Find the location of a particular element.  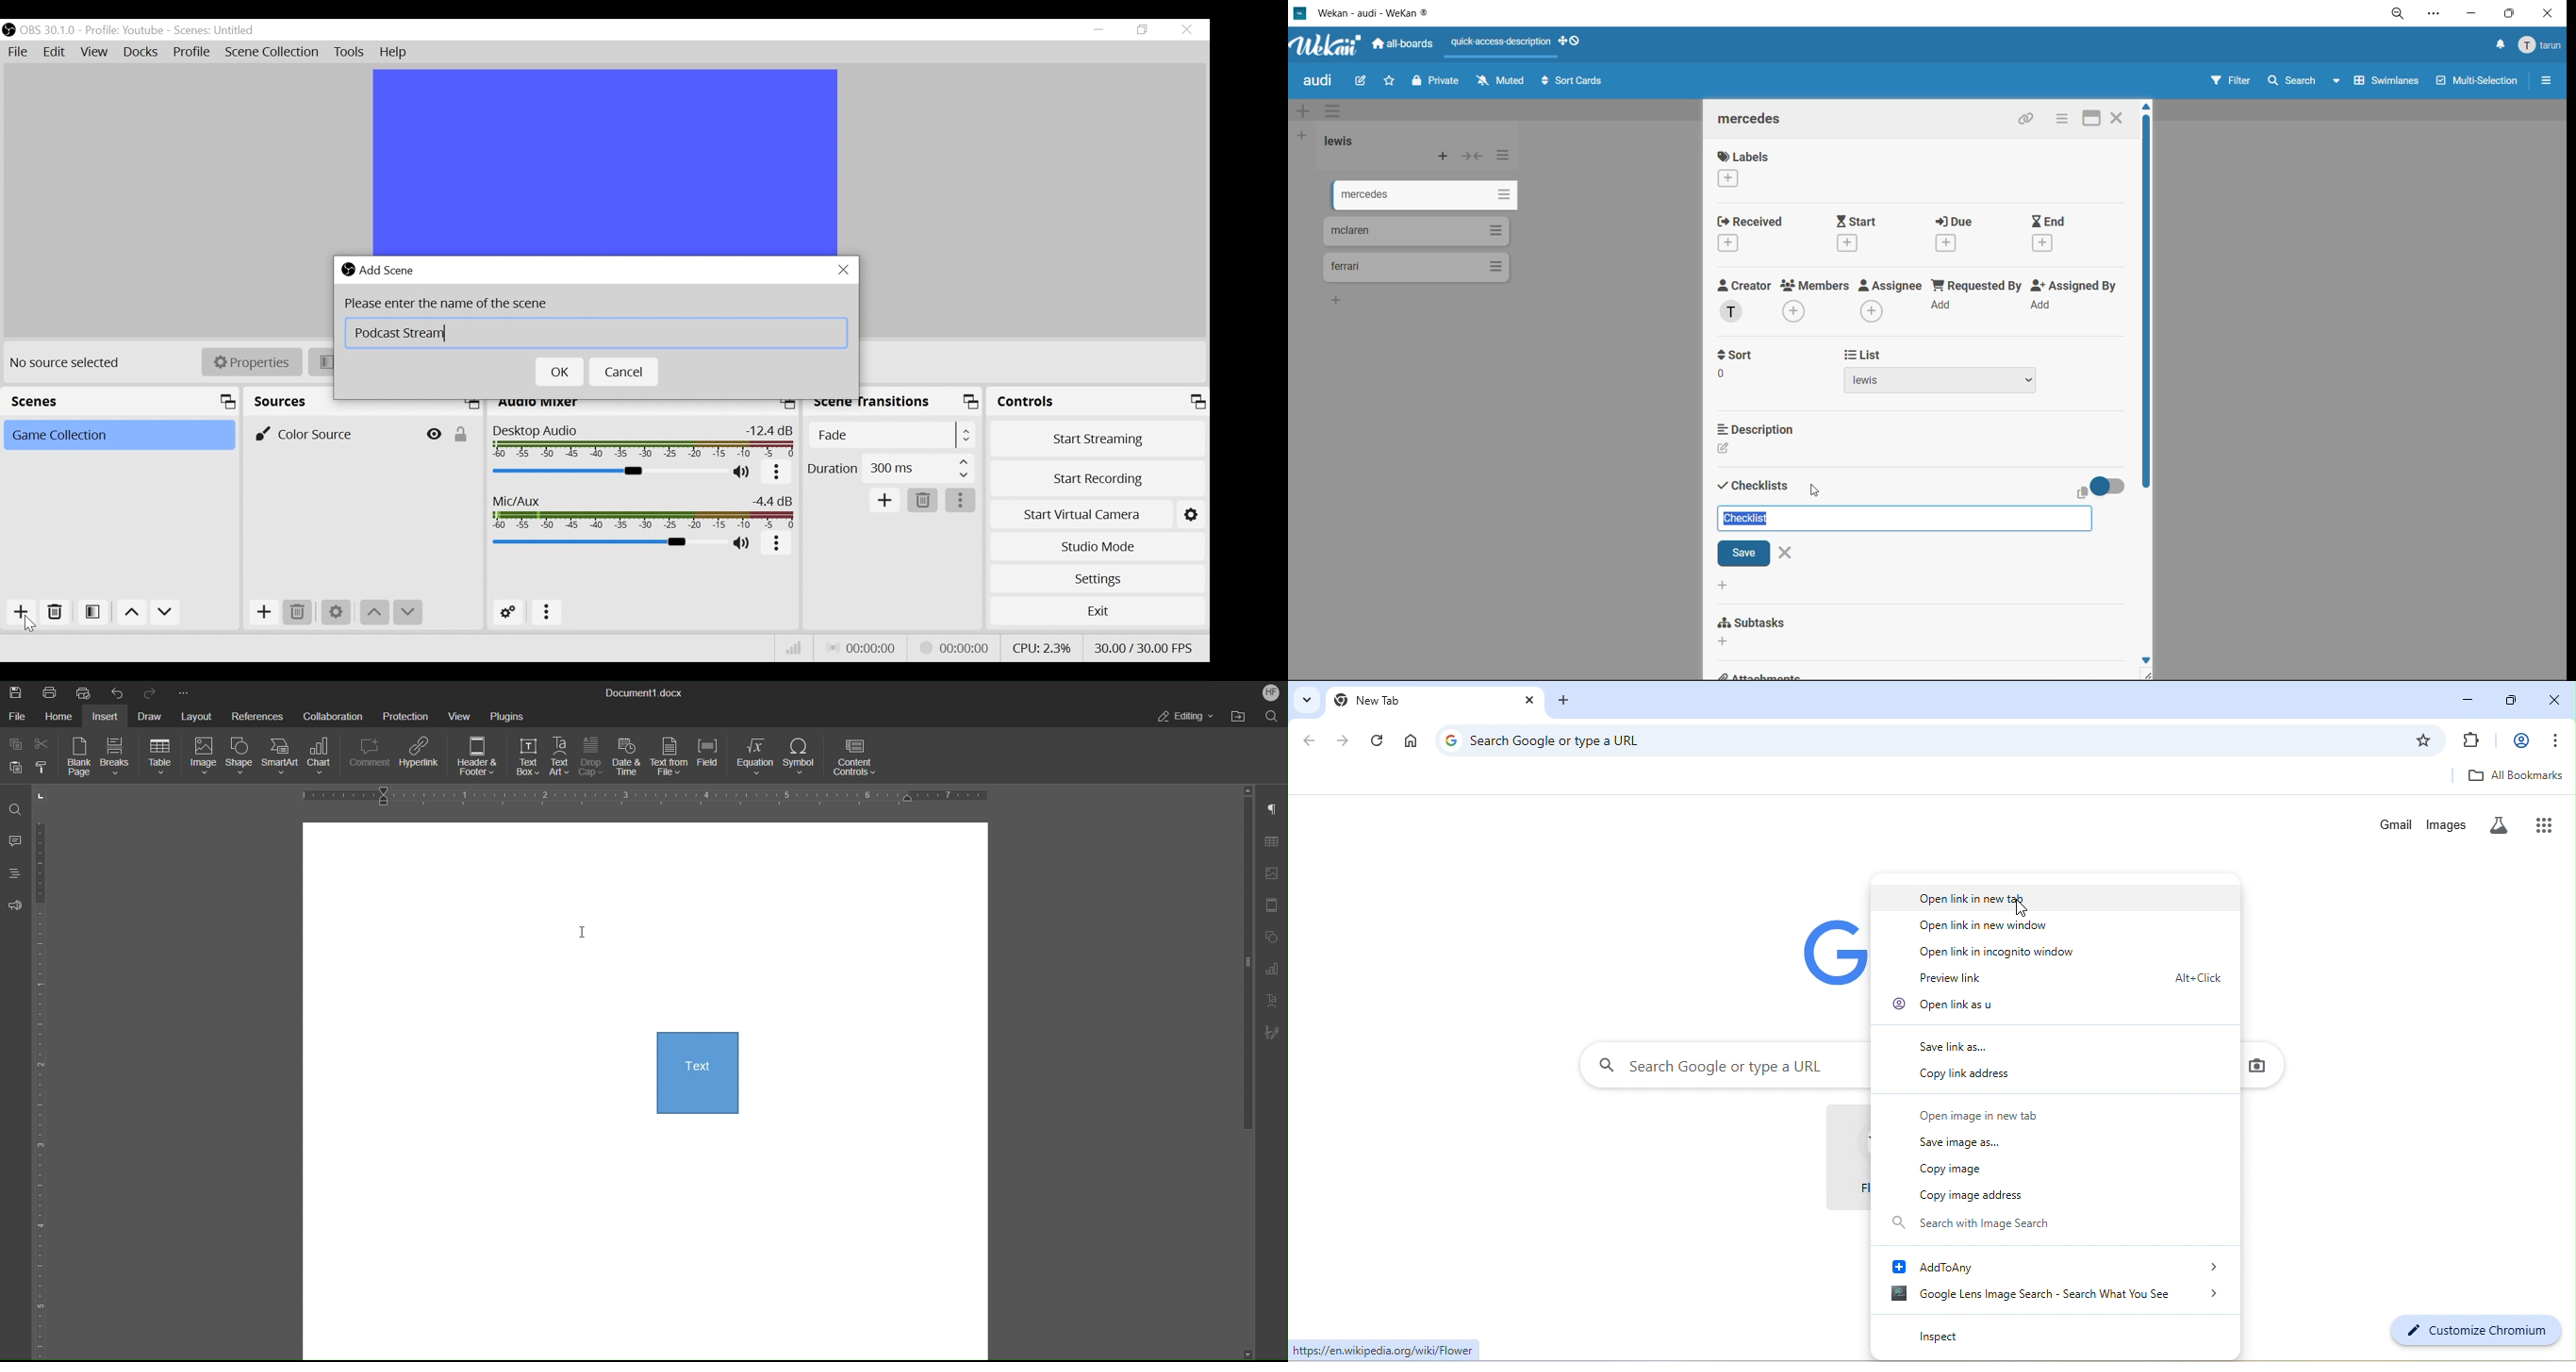

(un)lock is located at coordinates (464, 433).